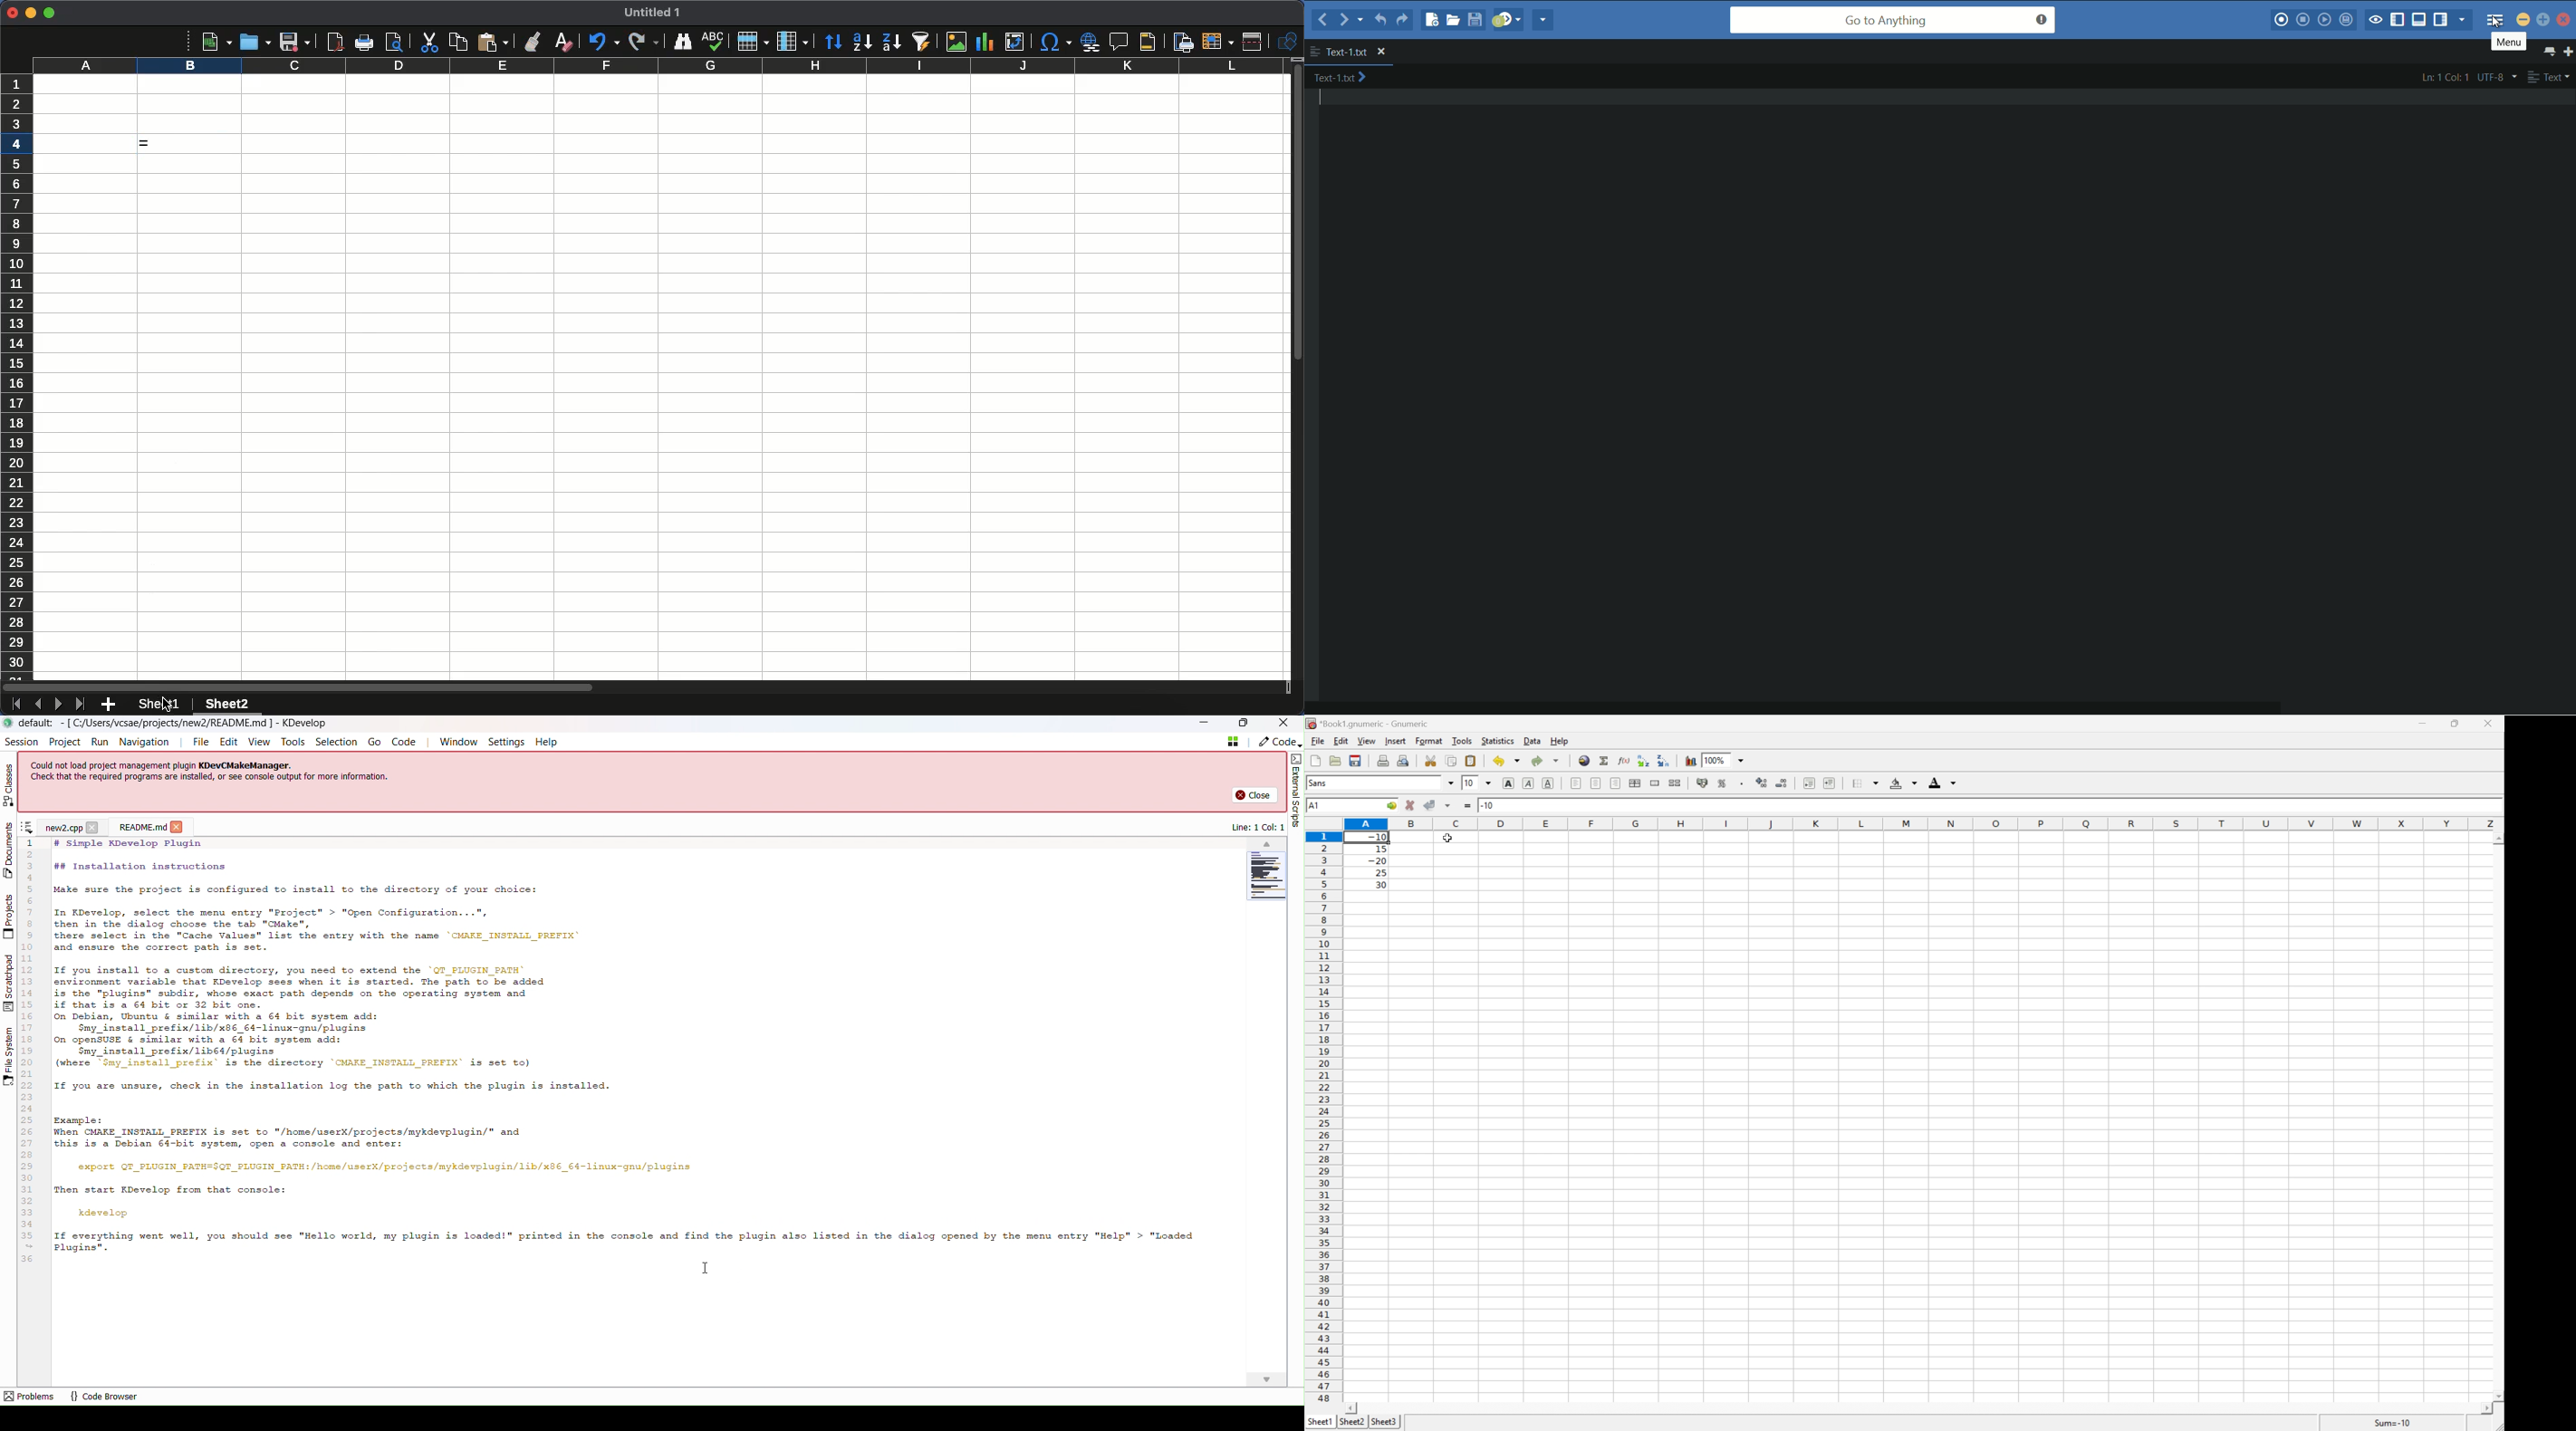 Image resolution: width=2576 pixels, height=1456 pixels. Describe the element at coordinates (1354, 761) in the screenshot. I see `Open mobile file` at that location.